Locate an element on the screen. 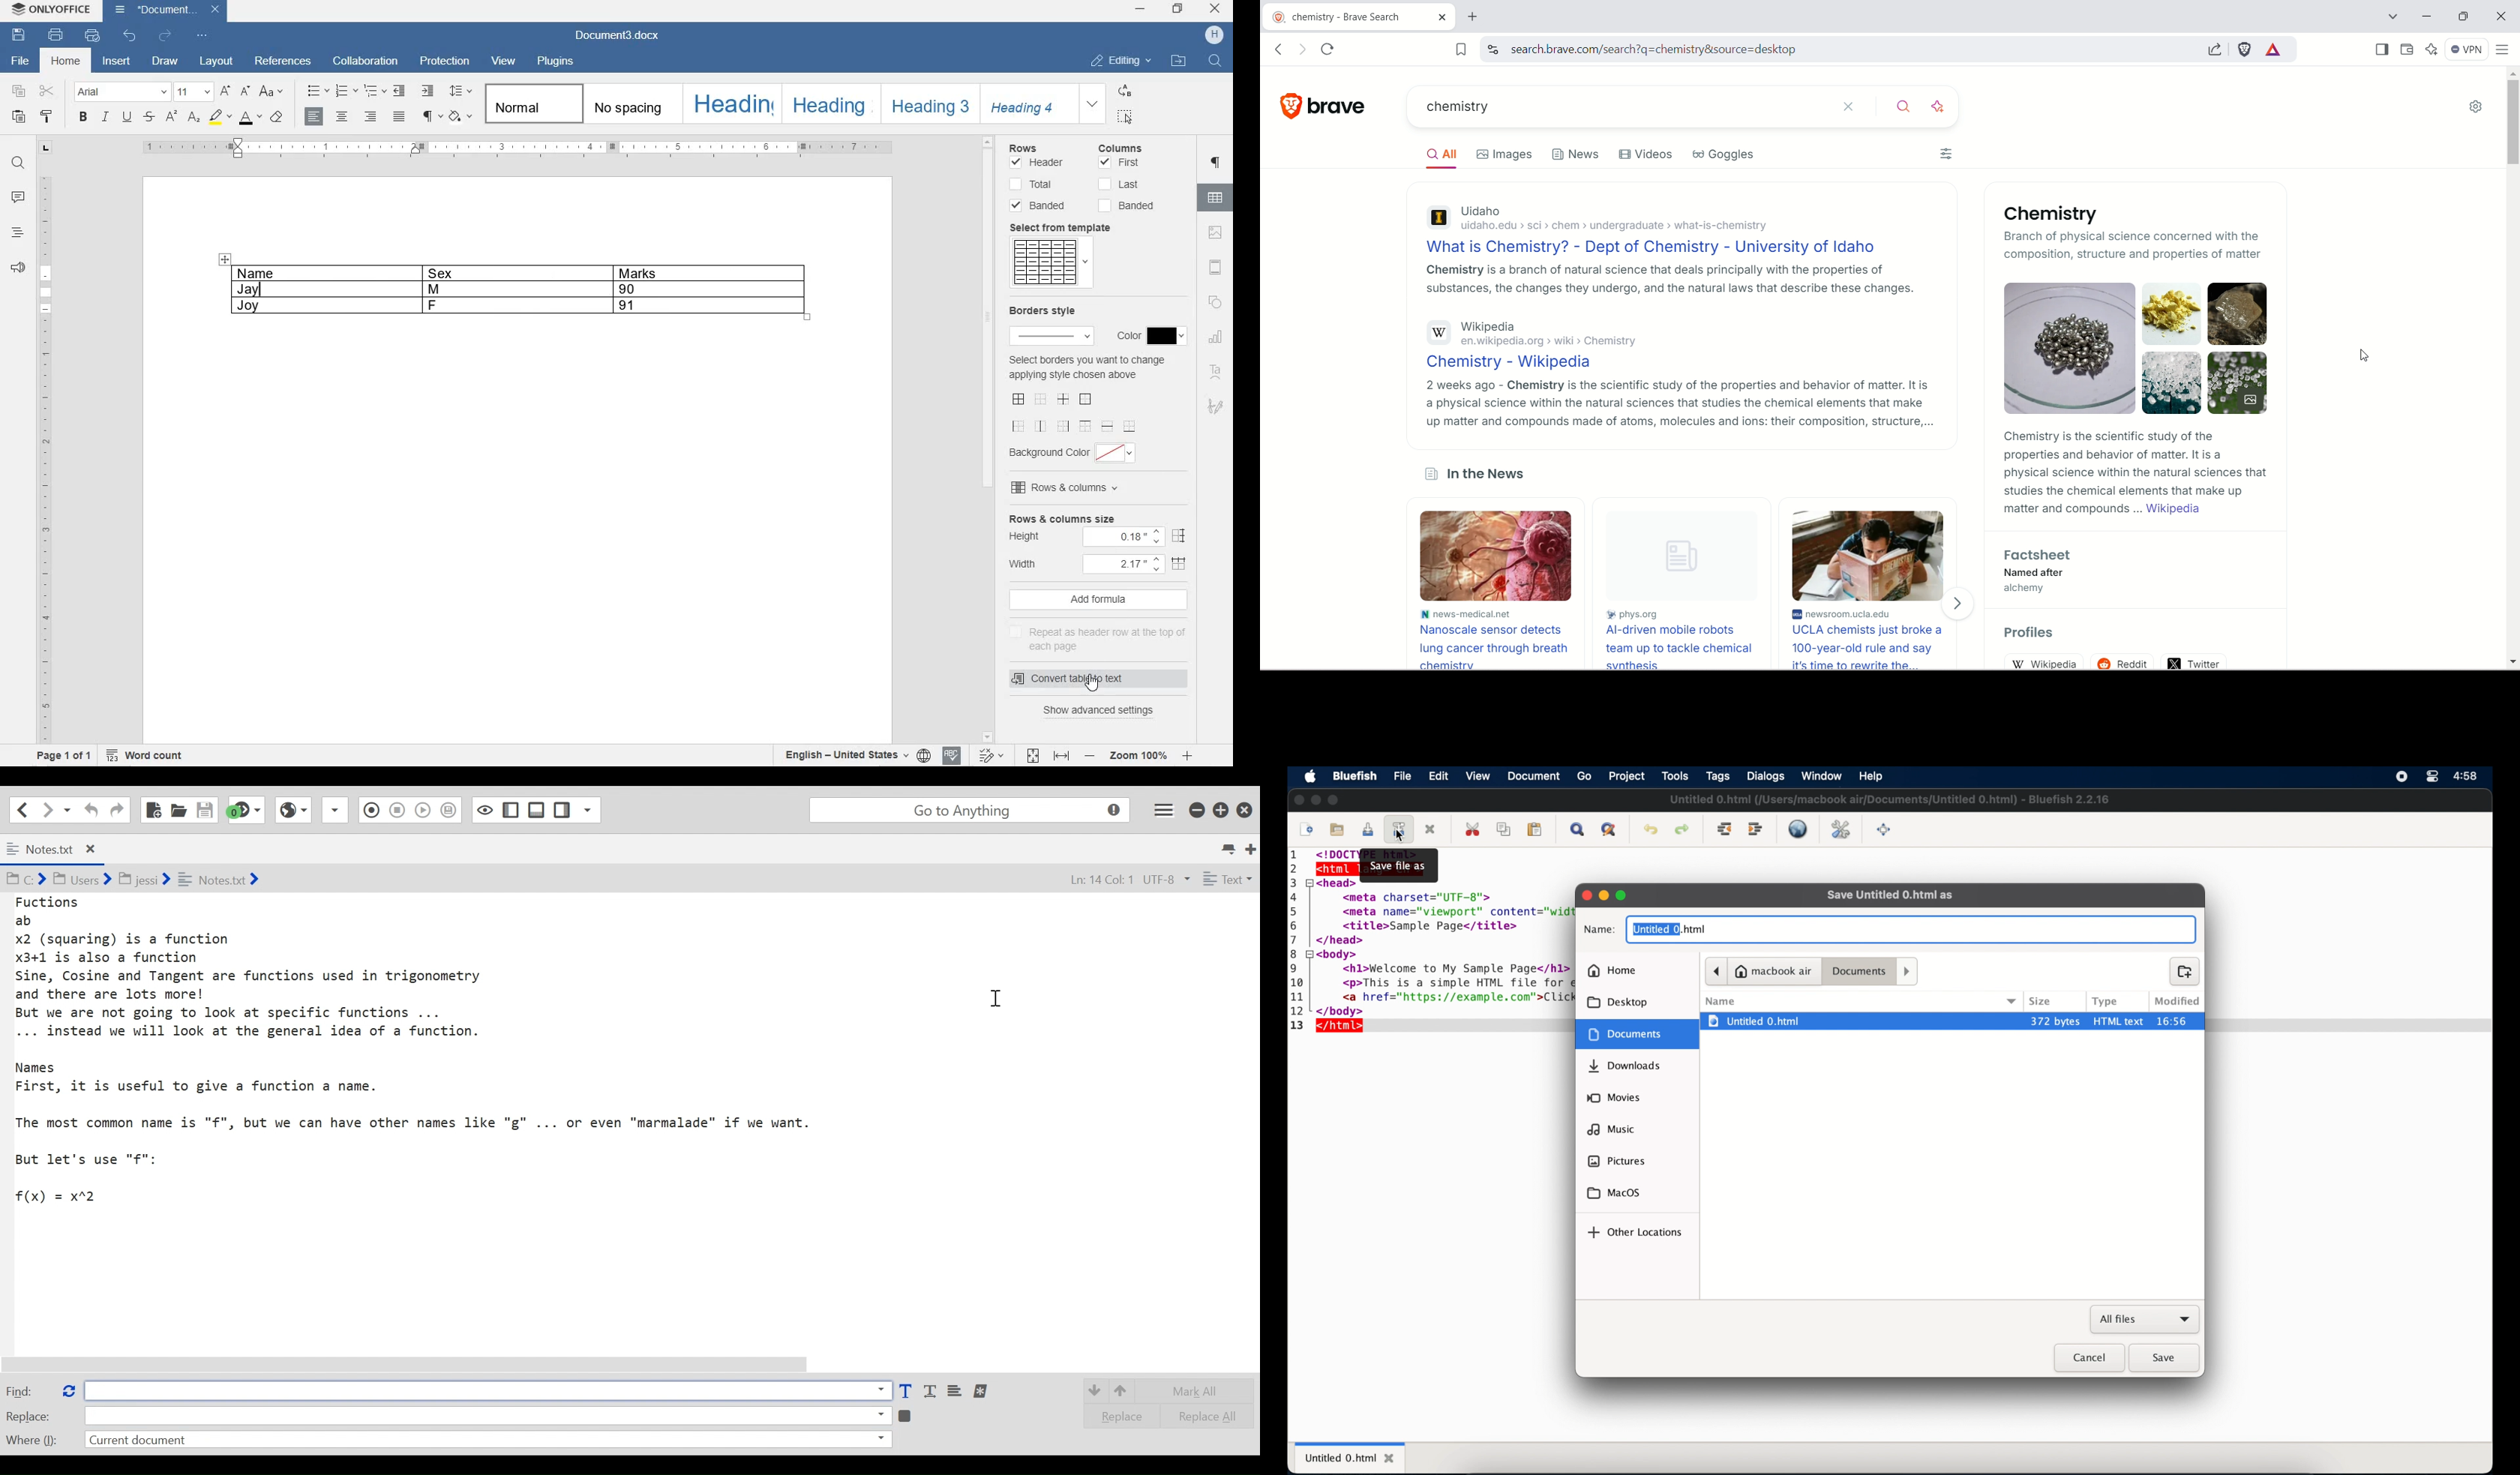 The width and height of the screenshot is (2520, 1484). IMAGE  is located at coordinates (1214, 233).